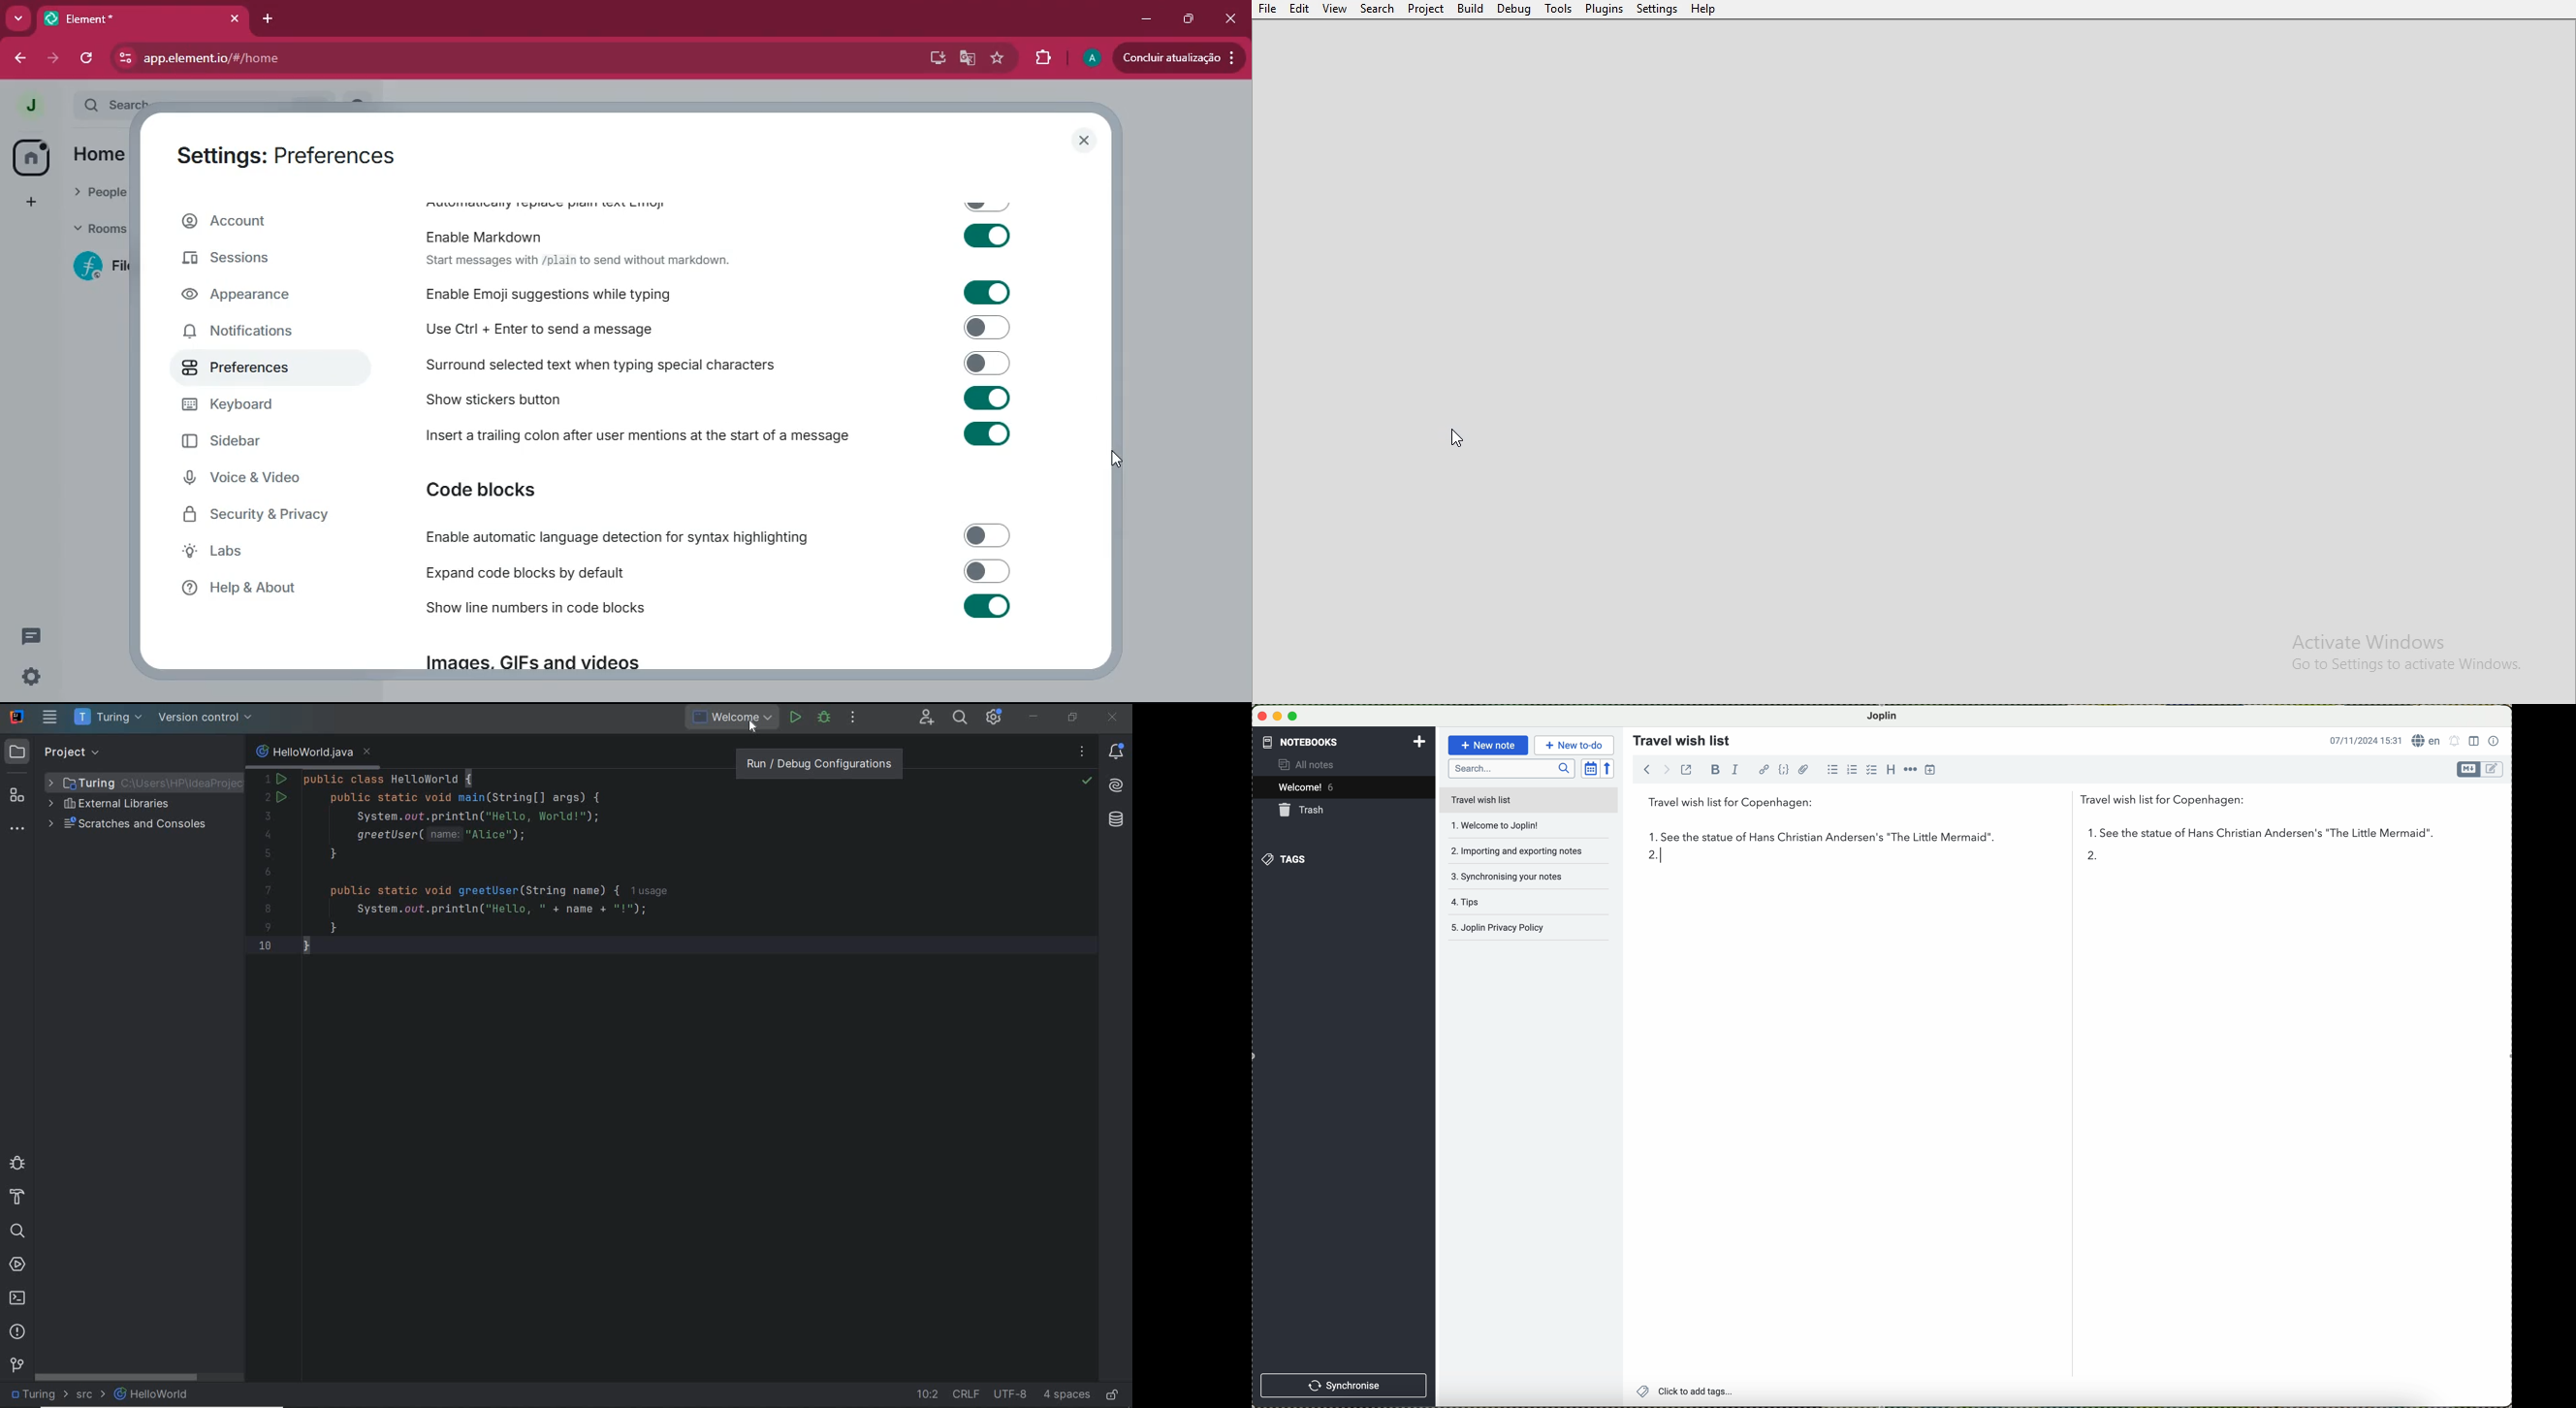 Image resolution: width=2576 pixels, height=1428 pixels. I want to click on trash, so click(1303, 809).